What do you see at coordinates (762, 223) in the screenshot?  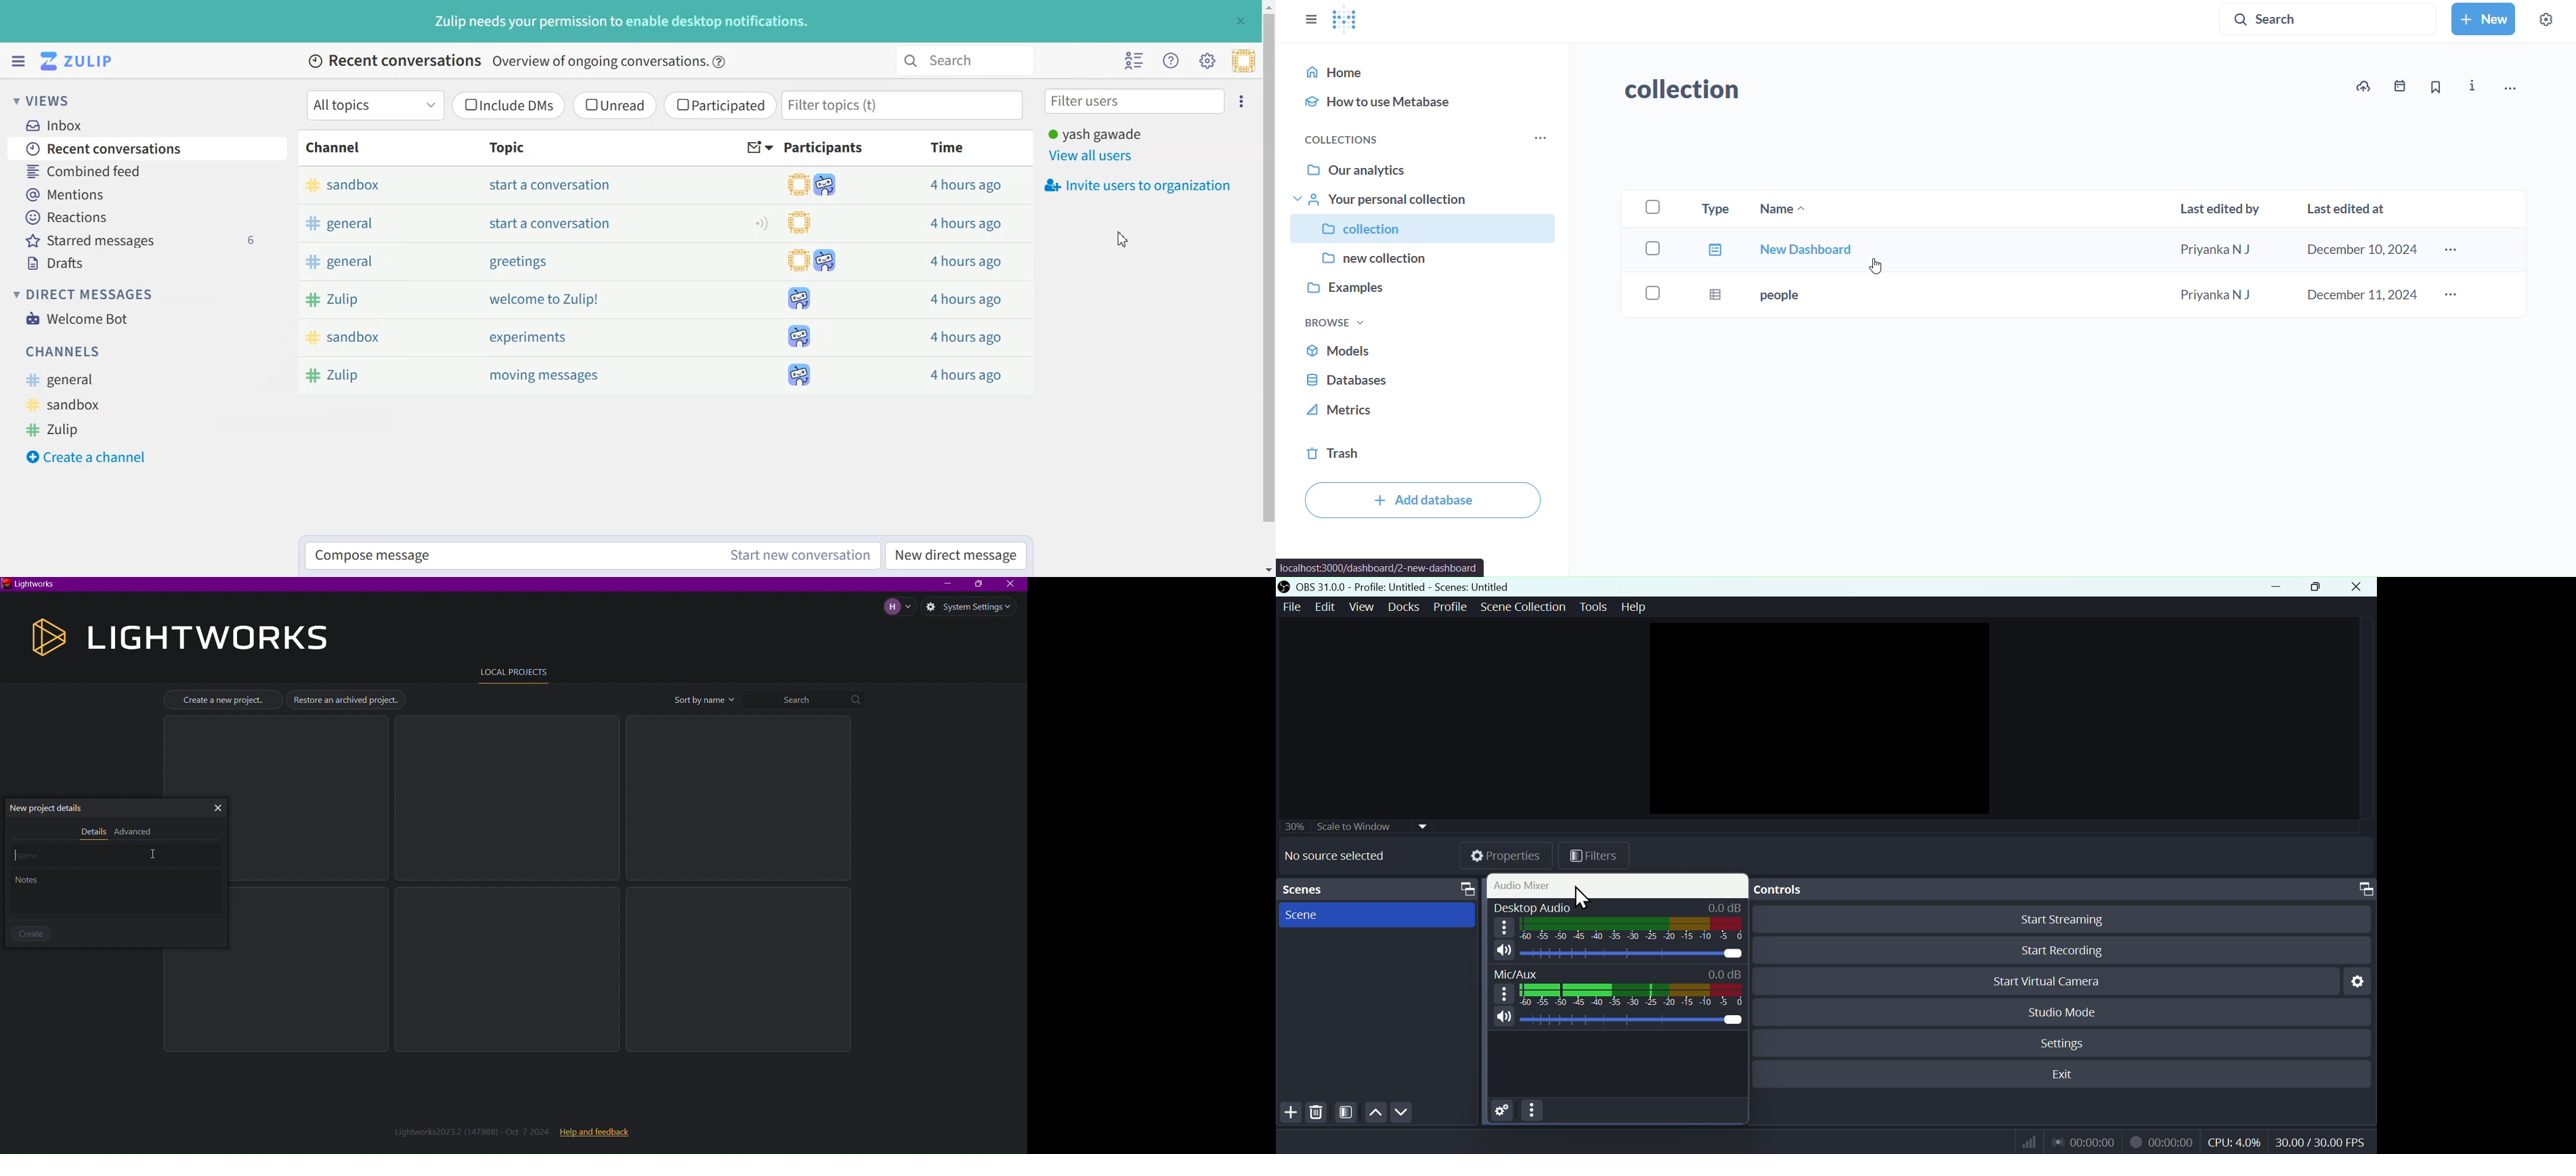 I see `Configure topic notification` at bounding box center [762, 223].